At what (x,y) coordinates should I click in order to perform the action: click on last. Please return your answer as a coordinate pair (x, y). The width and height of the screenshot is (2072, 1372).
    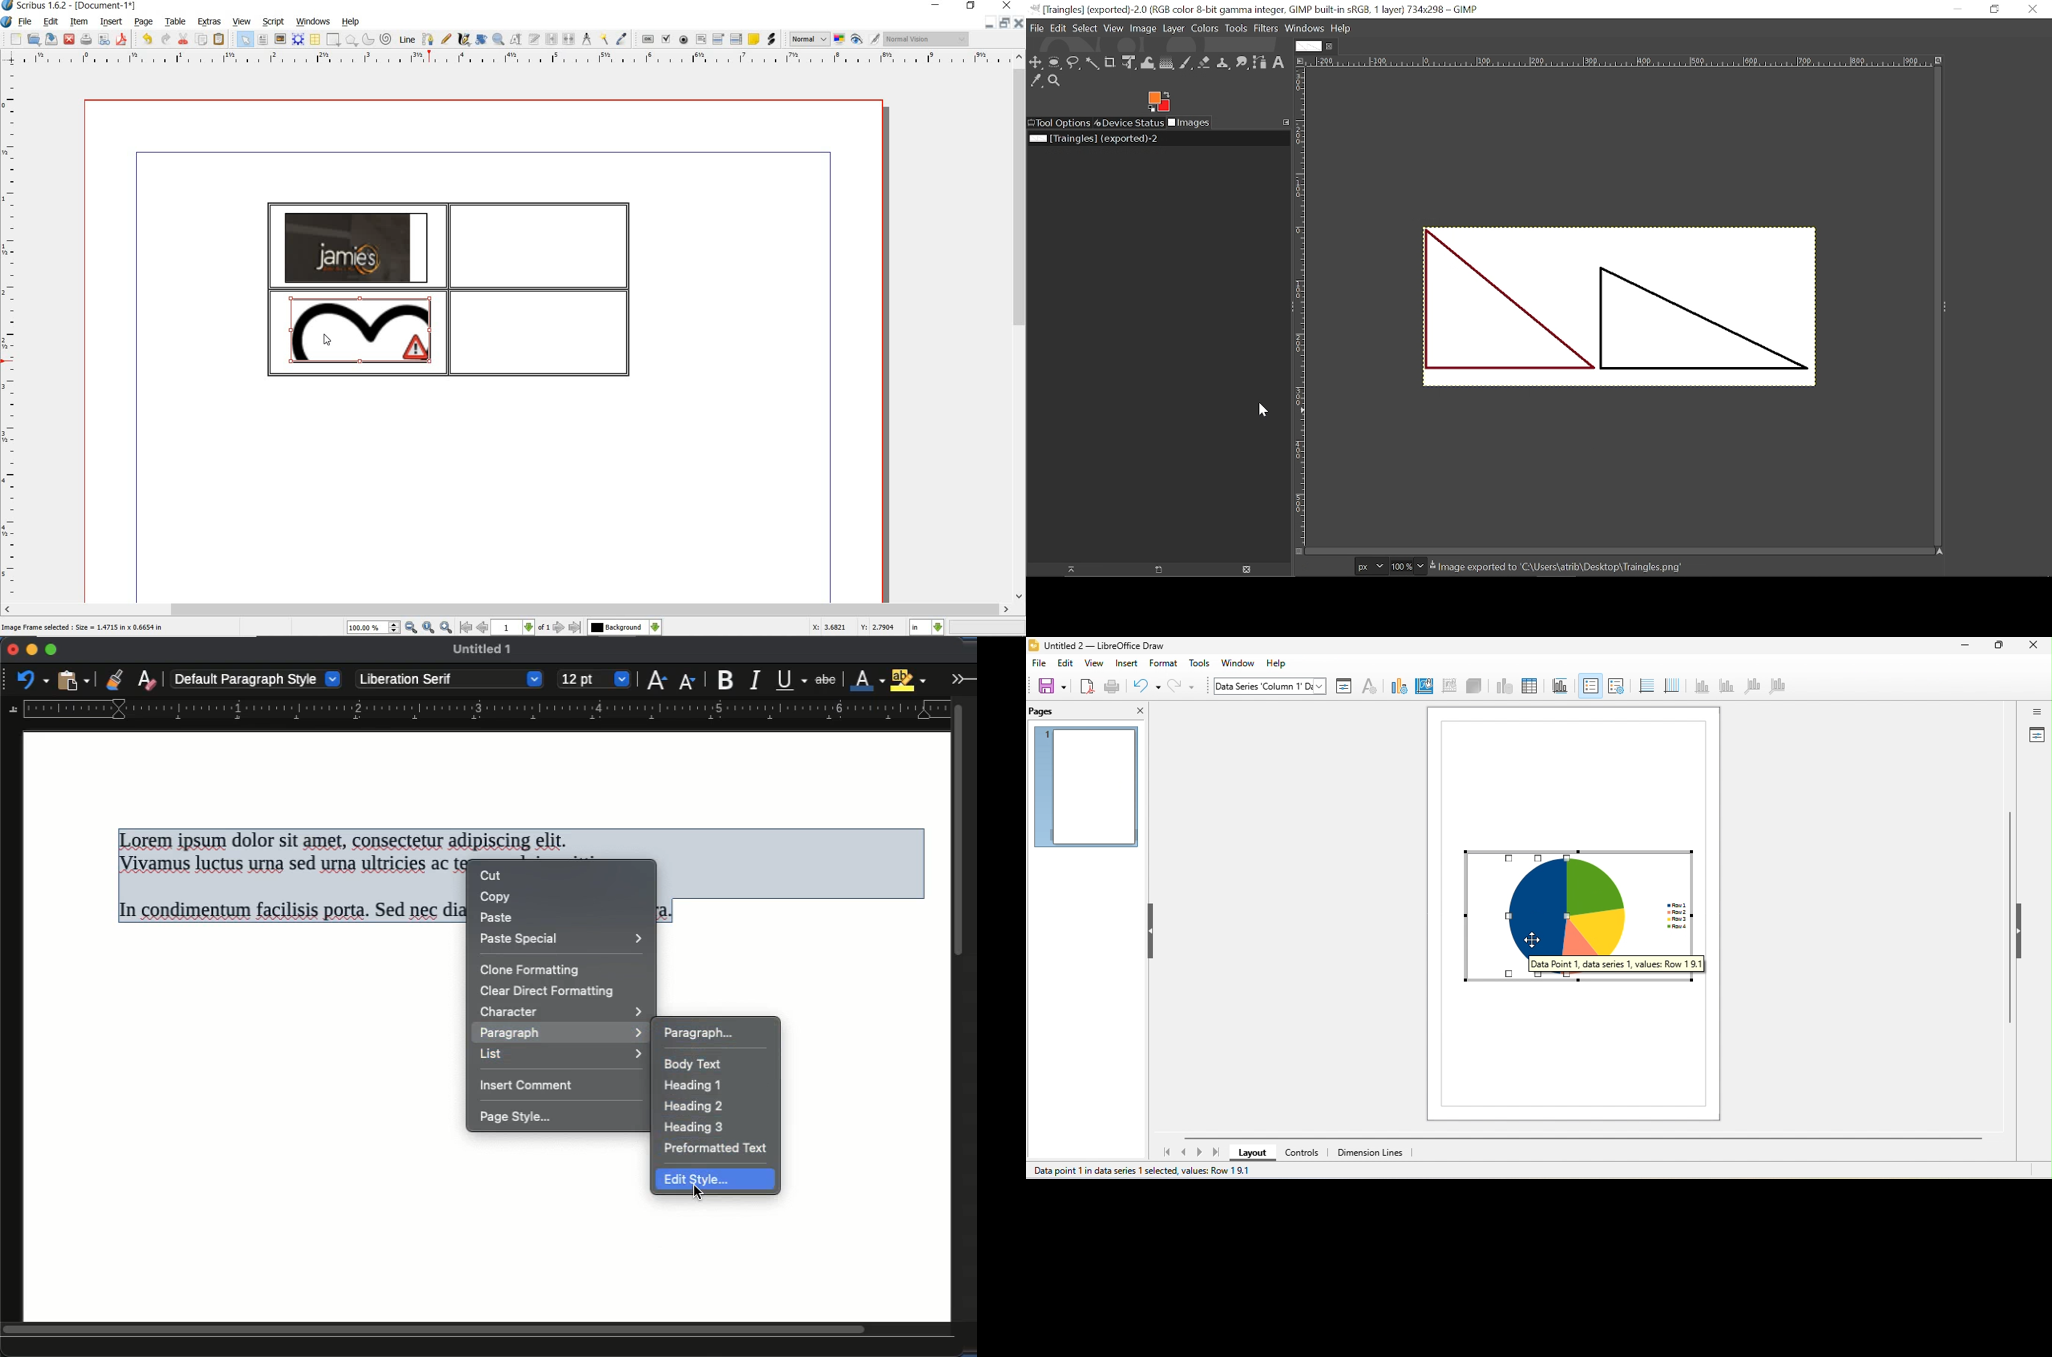
    Looking at the image, I should click on (1216, 1152).